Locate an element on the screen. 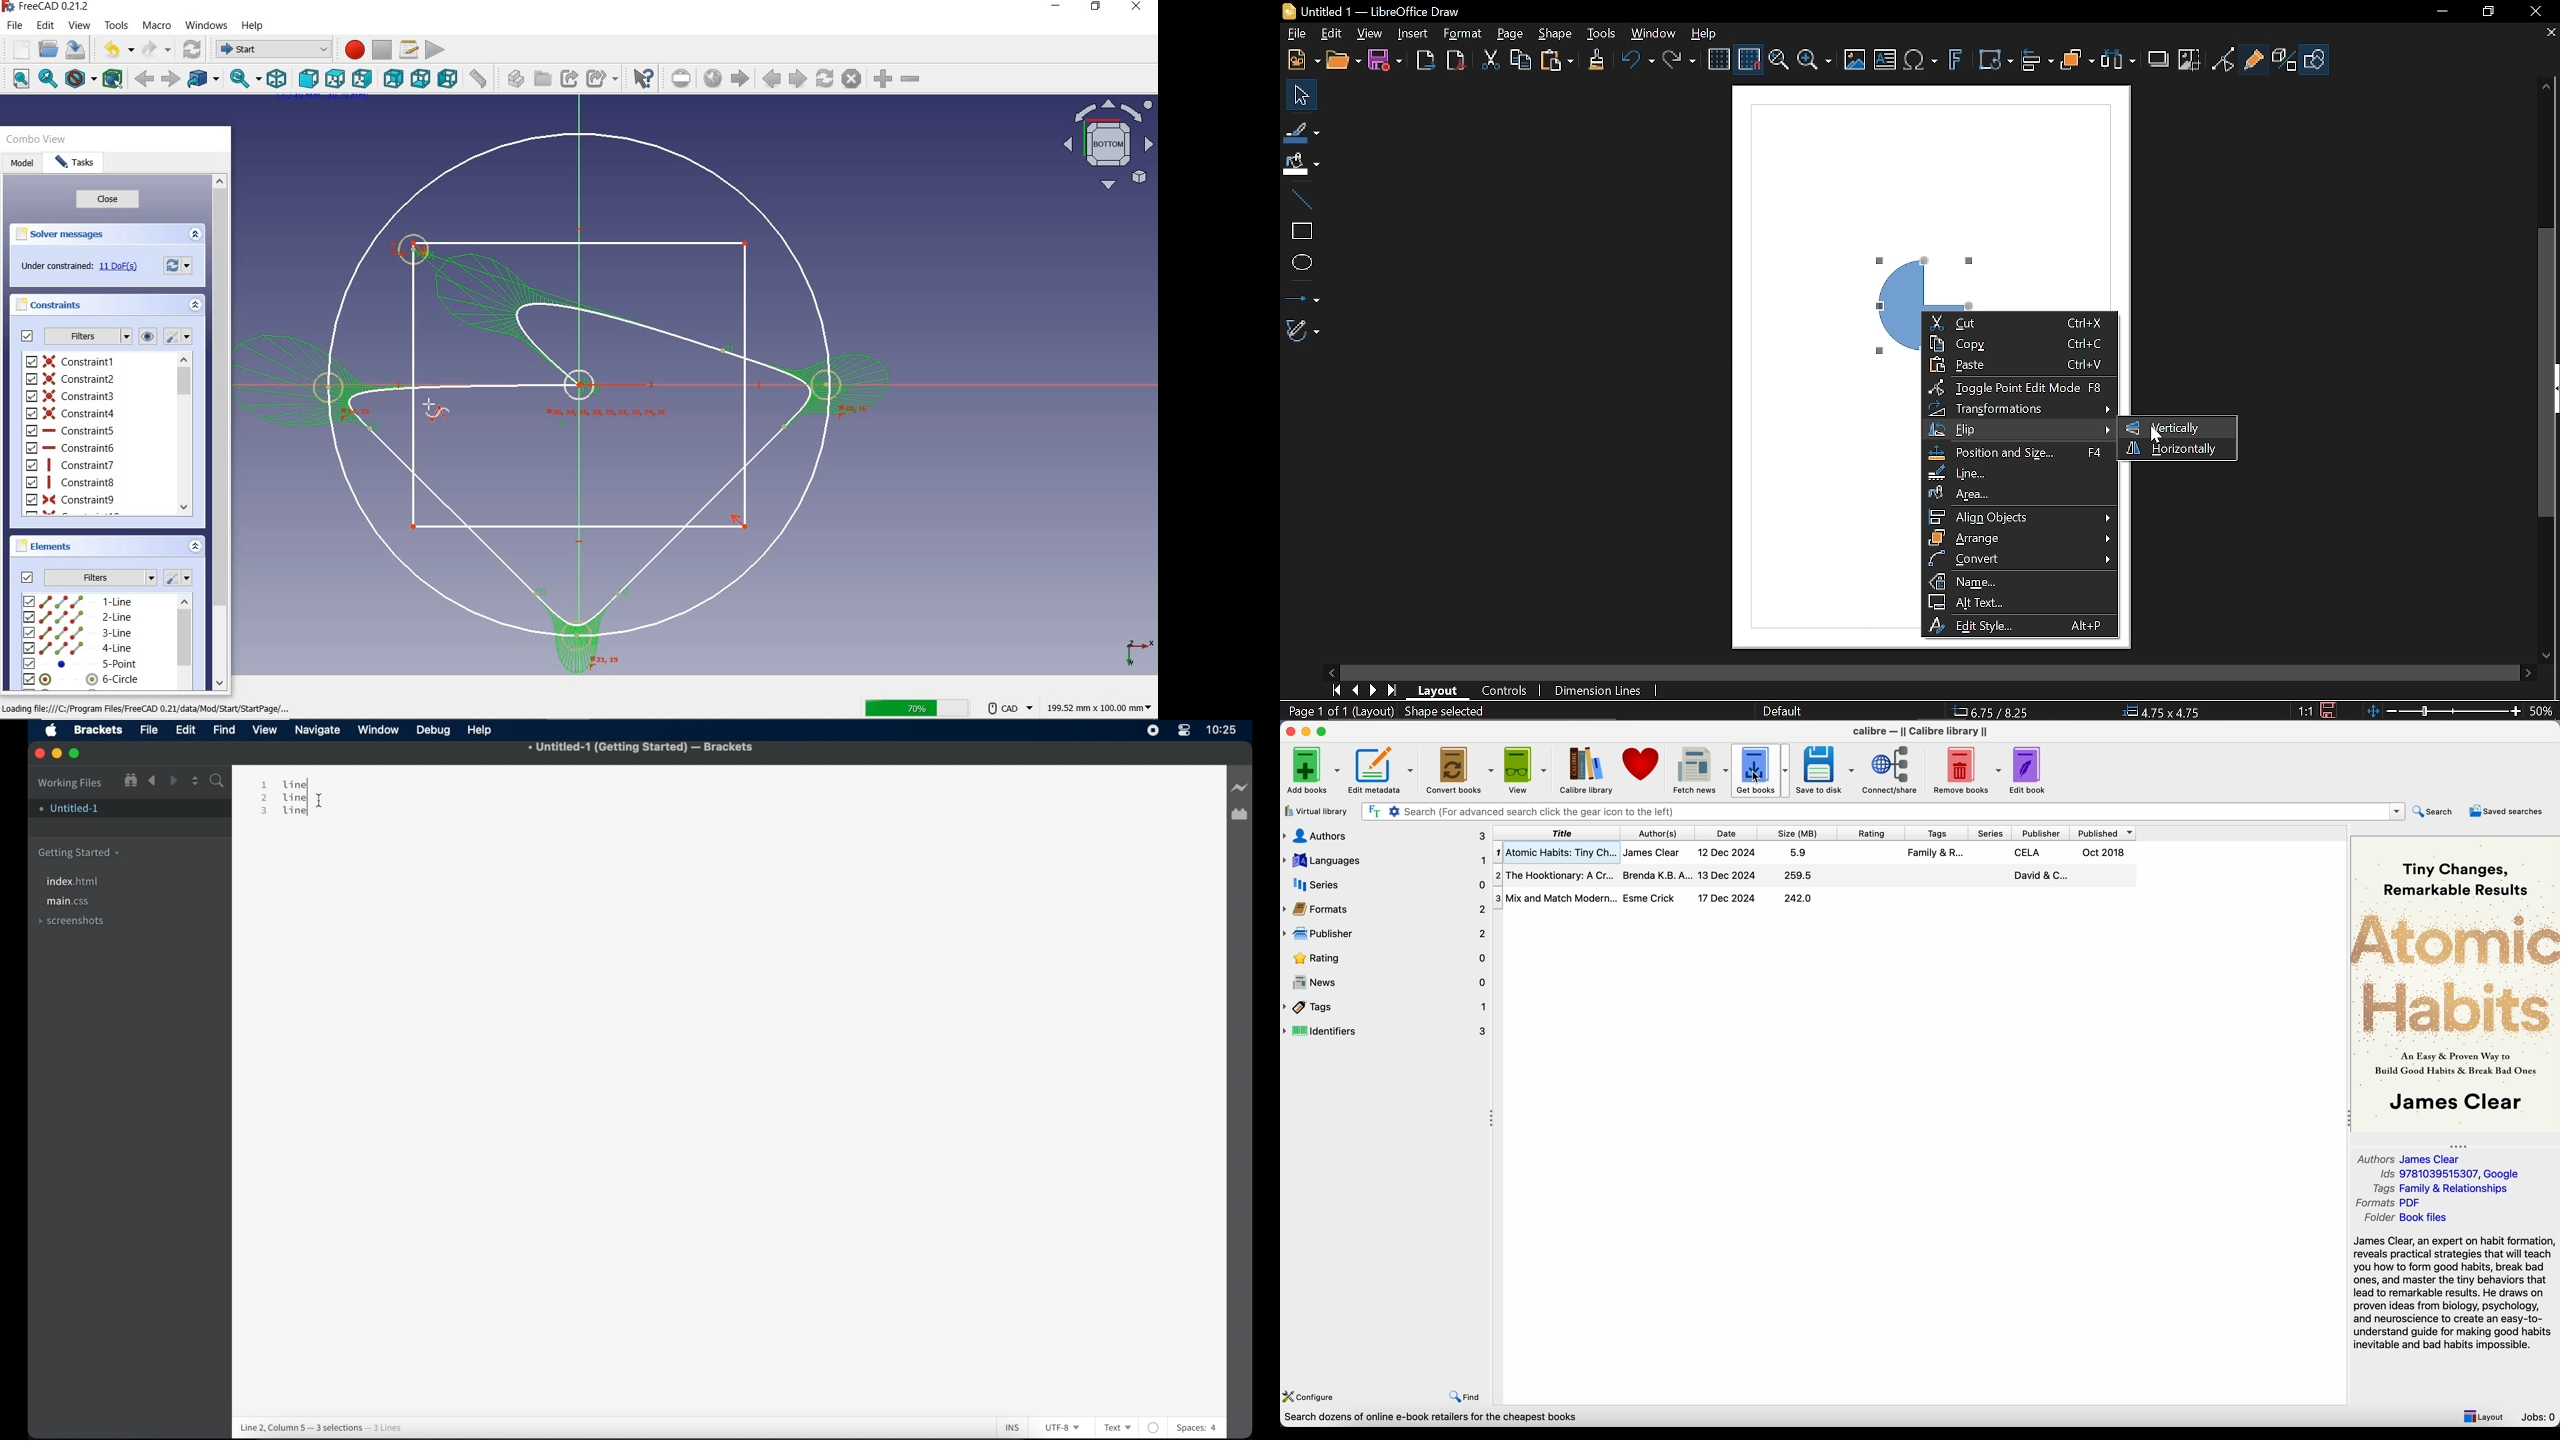  Format is located at coordinates (1465, 35).